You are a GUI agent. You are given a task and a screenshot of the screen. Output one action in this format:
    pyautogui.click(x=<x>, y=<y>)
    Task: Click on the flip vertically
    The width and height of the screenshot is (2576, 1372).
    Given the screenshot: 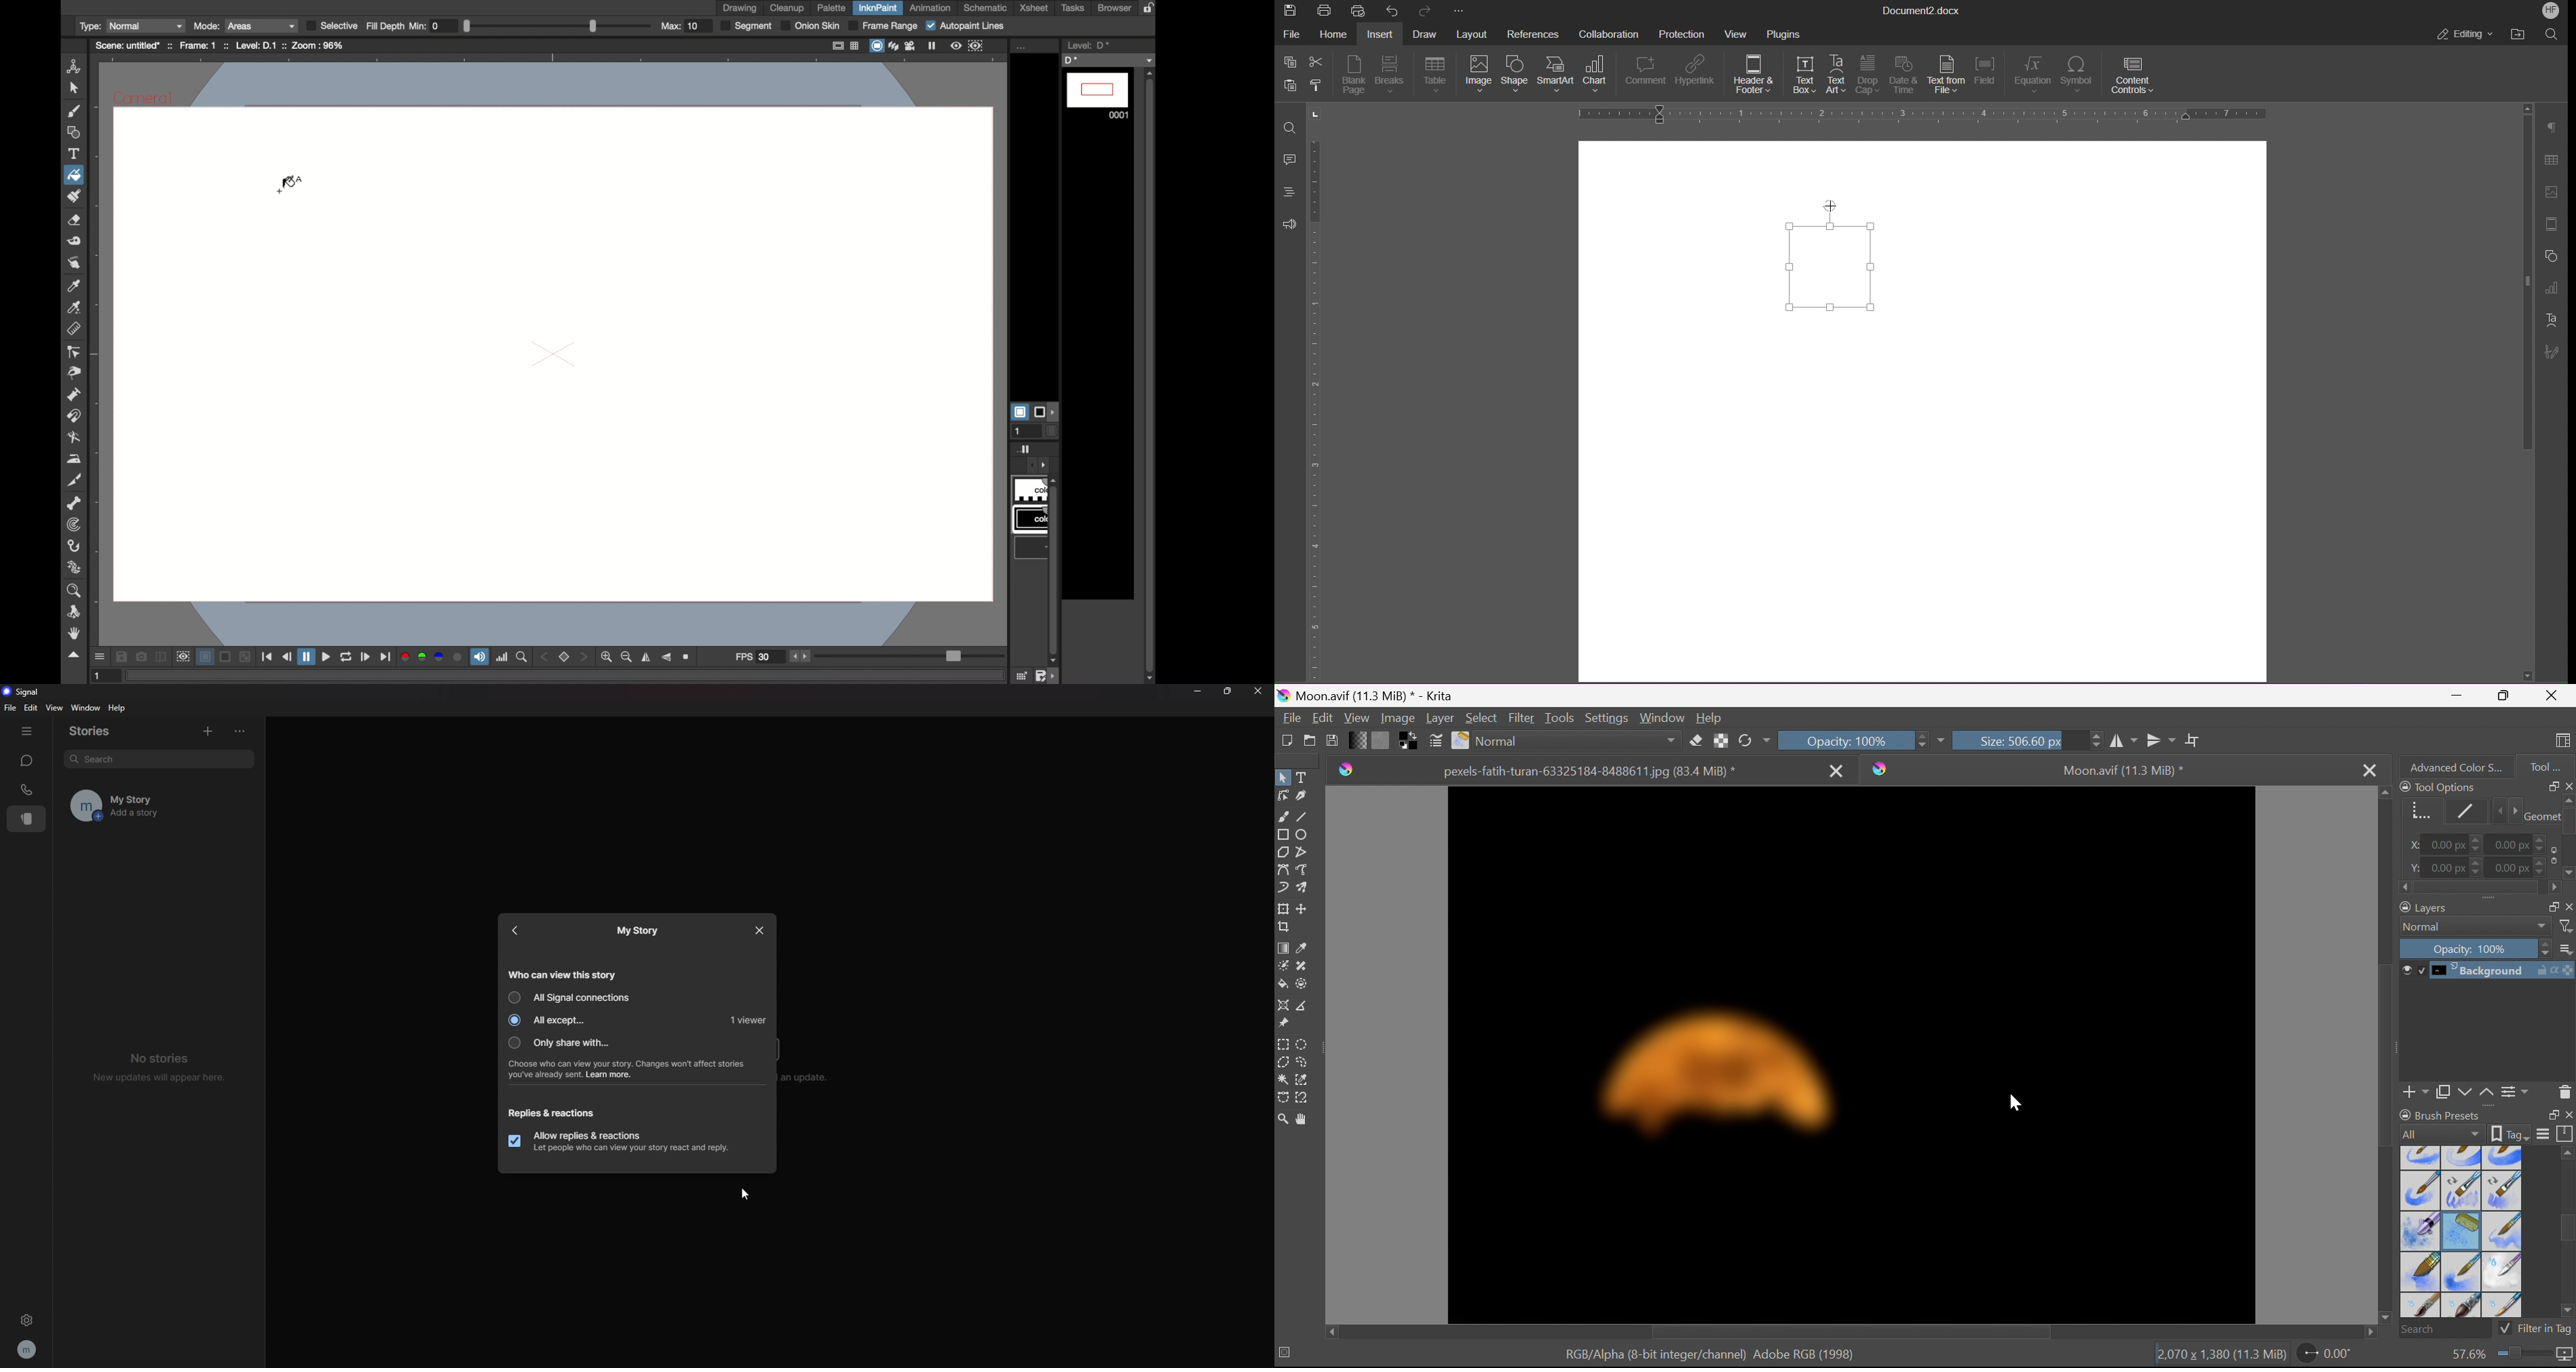 What is the action you would take?
    pyautogui.click(x=665, y=657)
    